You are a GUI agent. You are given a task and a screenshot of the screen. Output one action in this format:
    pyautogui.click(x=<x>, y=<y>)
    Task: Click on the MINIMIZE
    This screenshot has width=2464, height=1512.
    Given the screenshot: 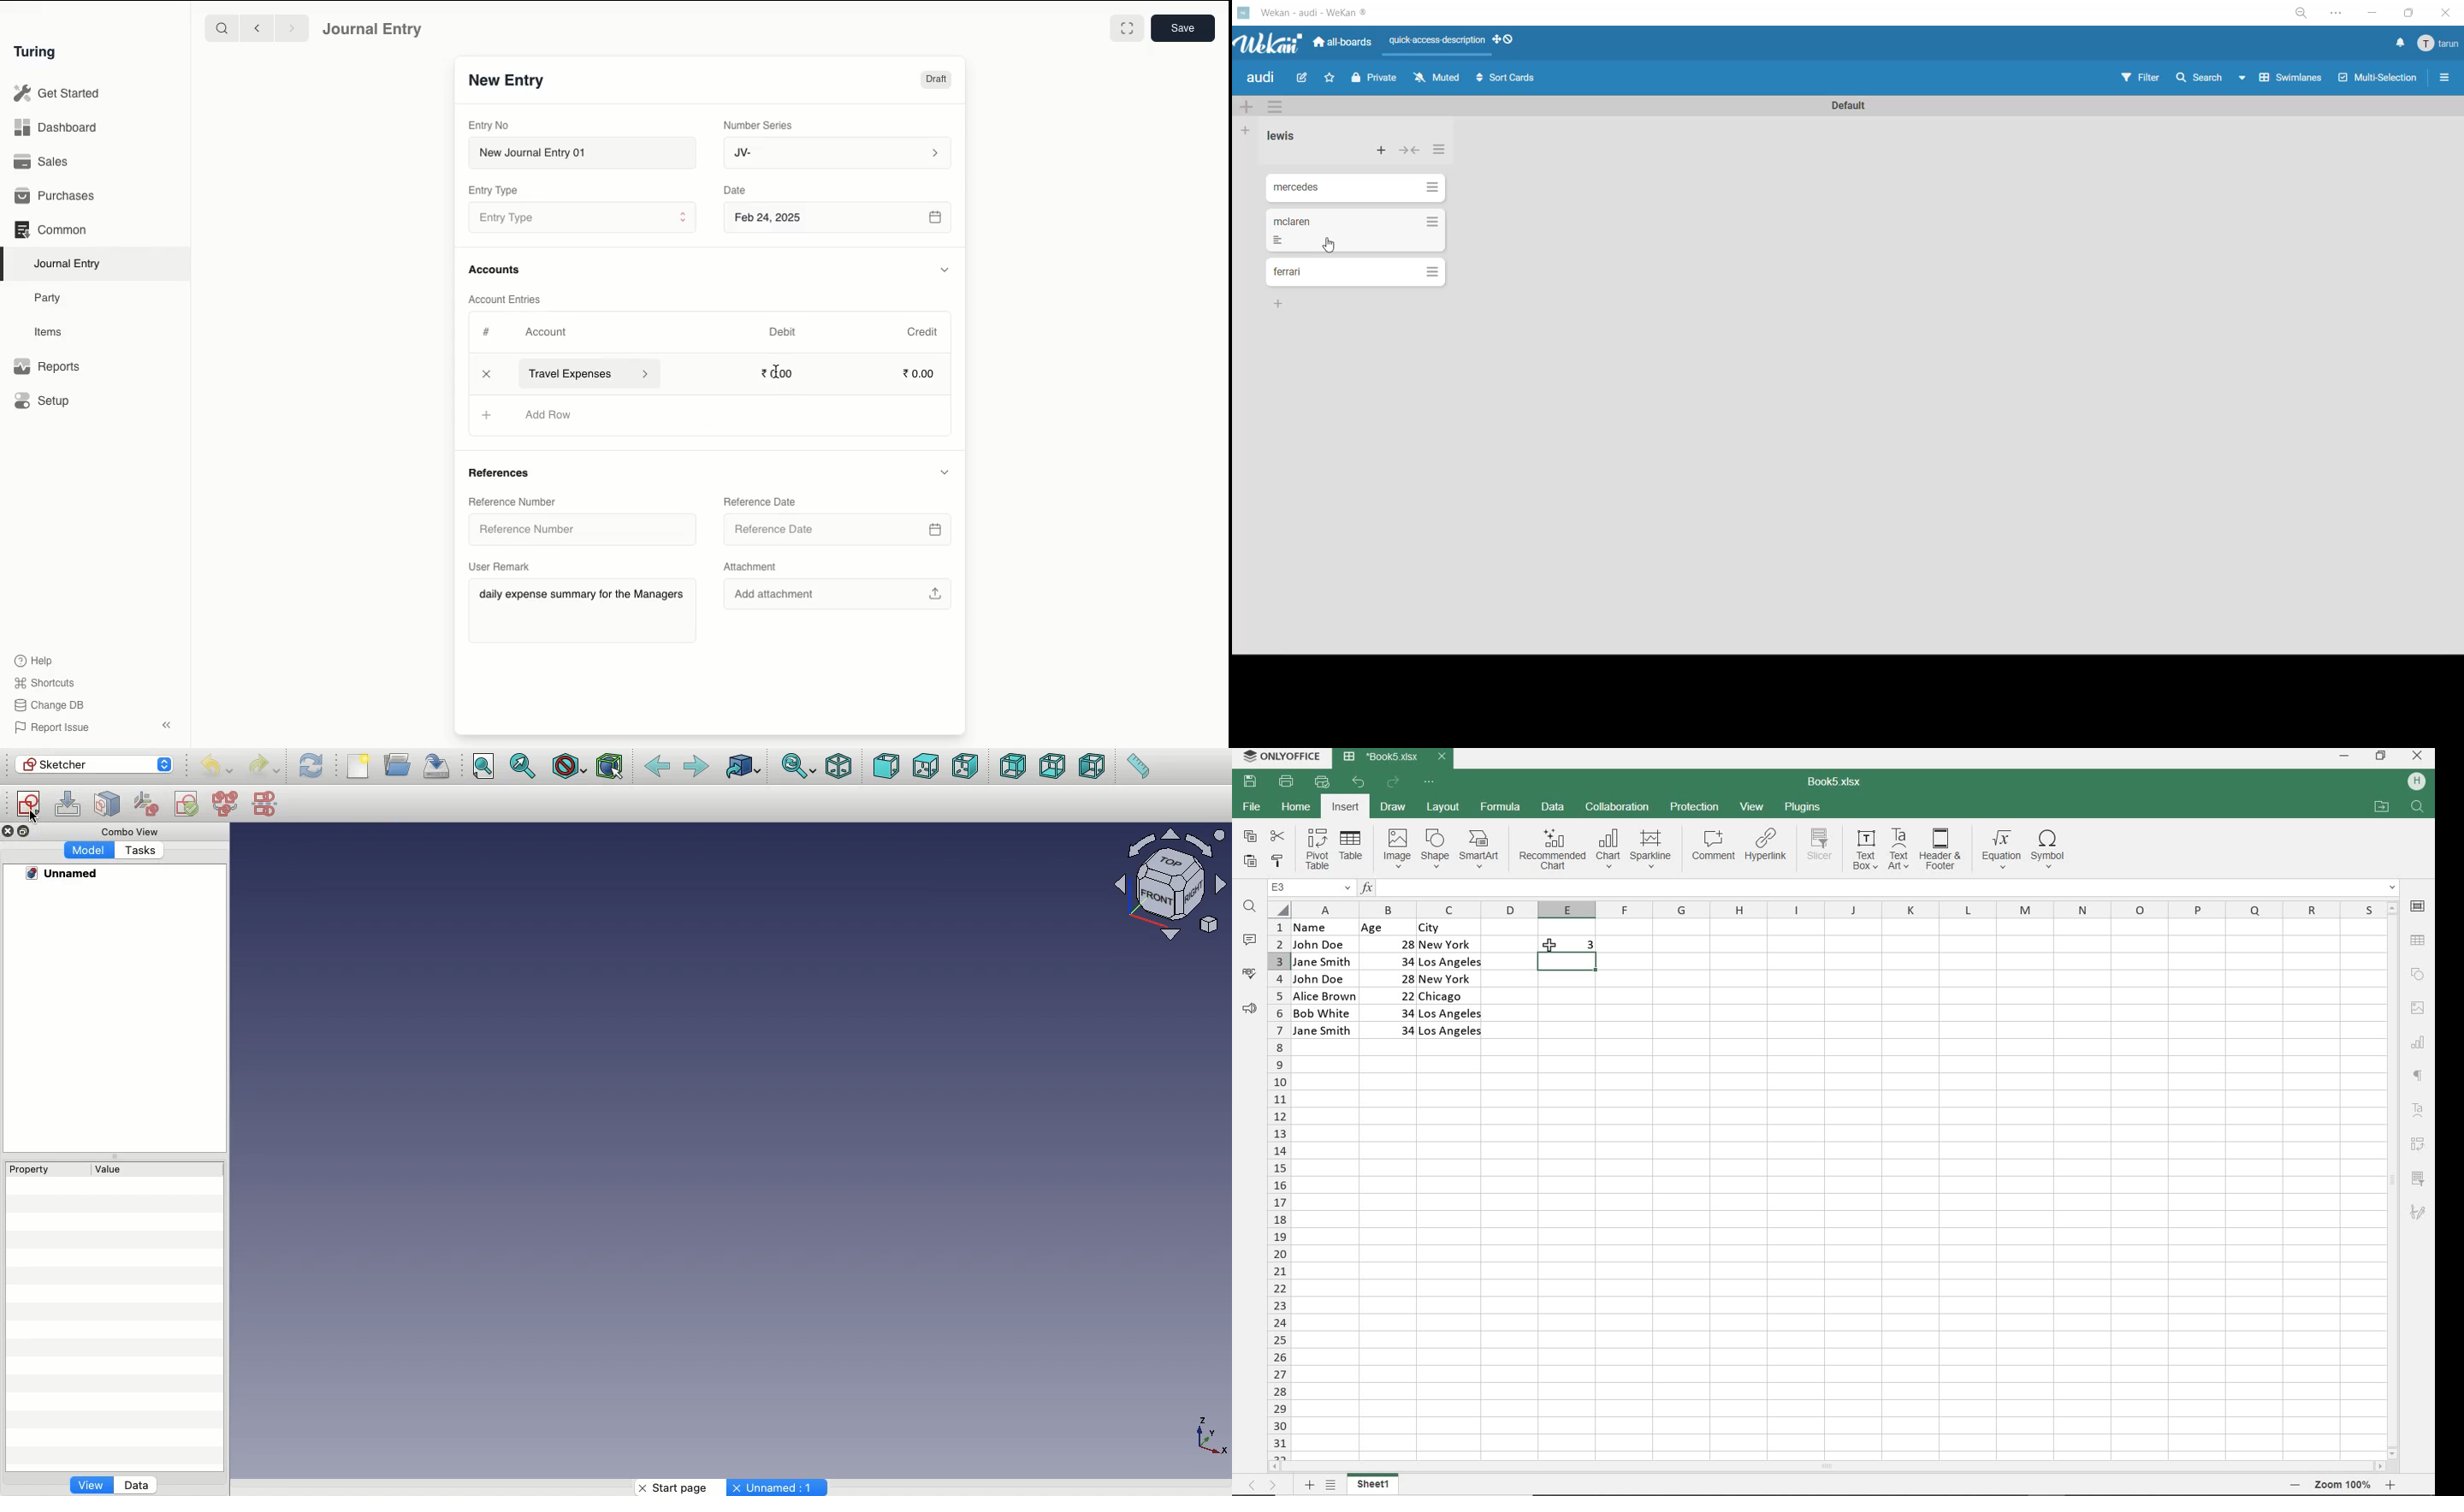 What is the action you would take?
    pyautogui.click(x=2344, y=757)
    